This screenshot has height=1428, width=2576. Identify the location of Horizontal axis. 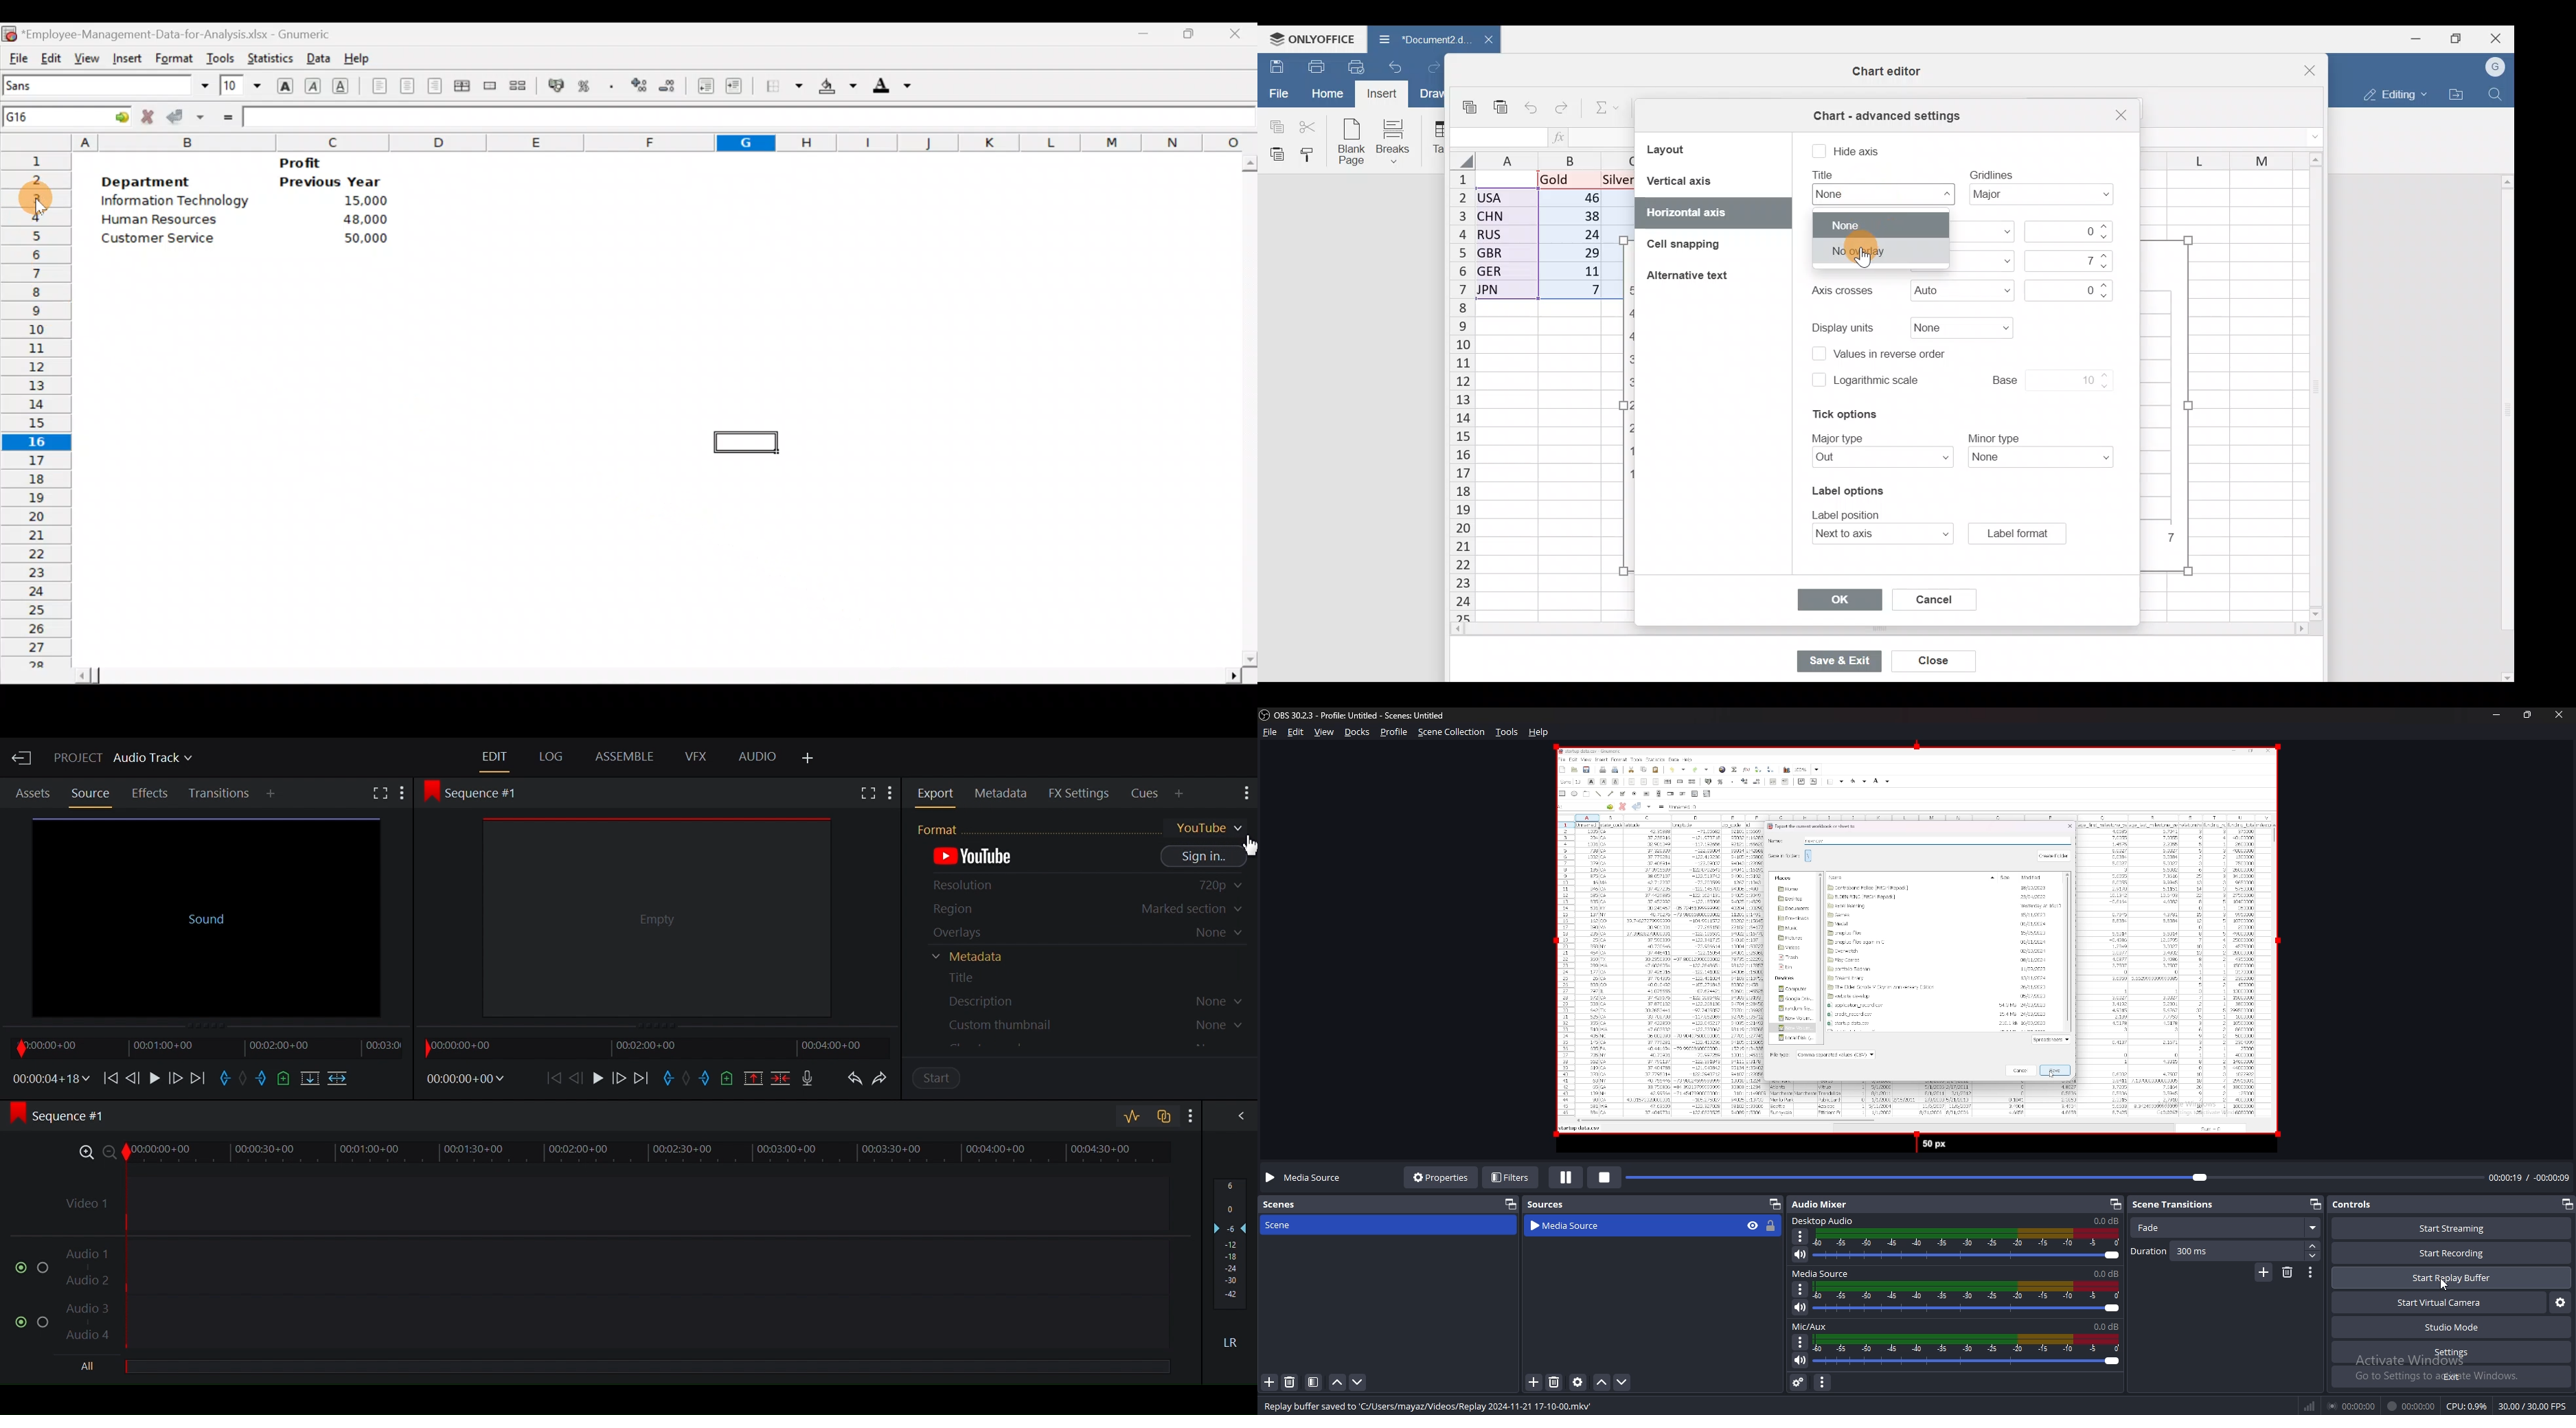
(1692, 210).